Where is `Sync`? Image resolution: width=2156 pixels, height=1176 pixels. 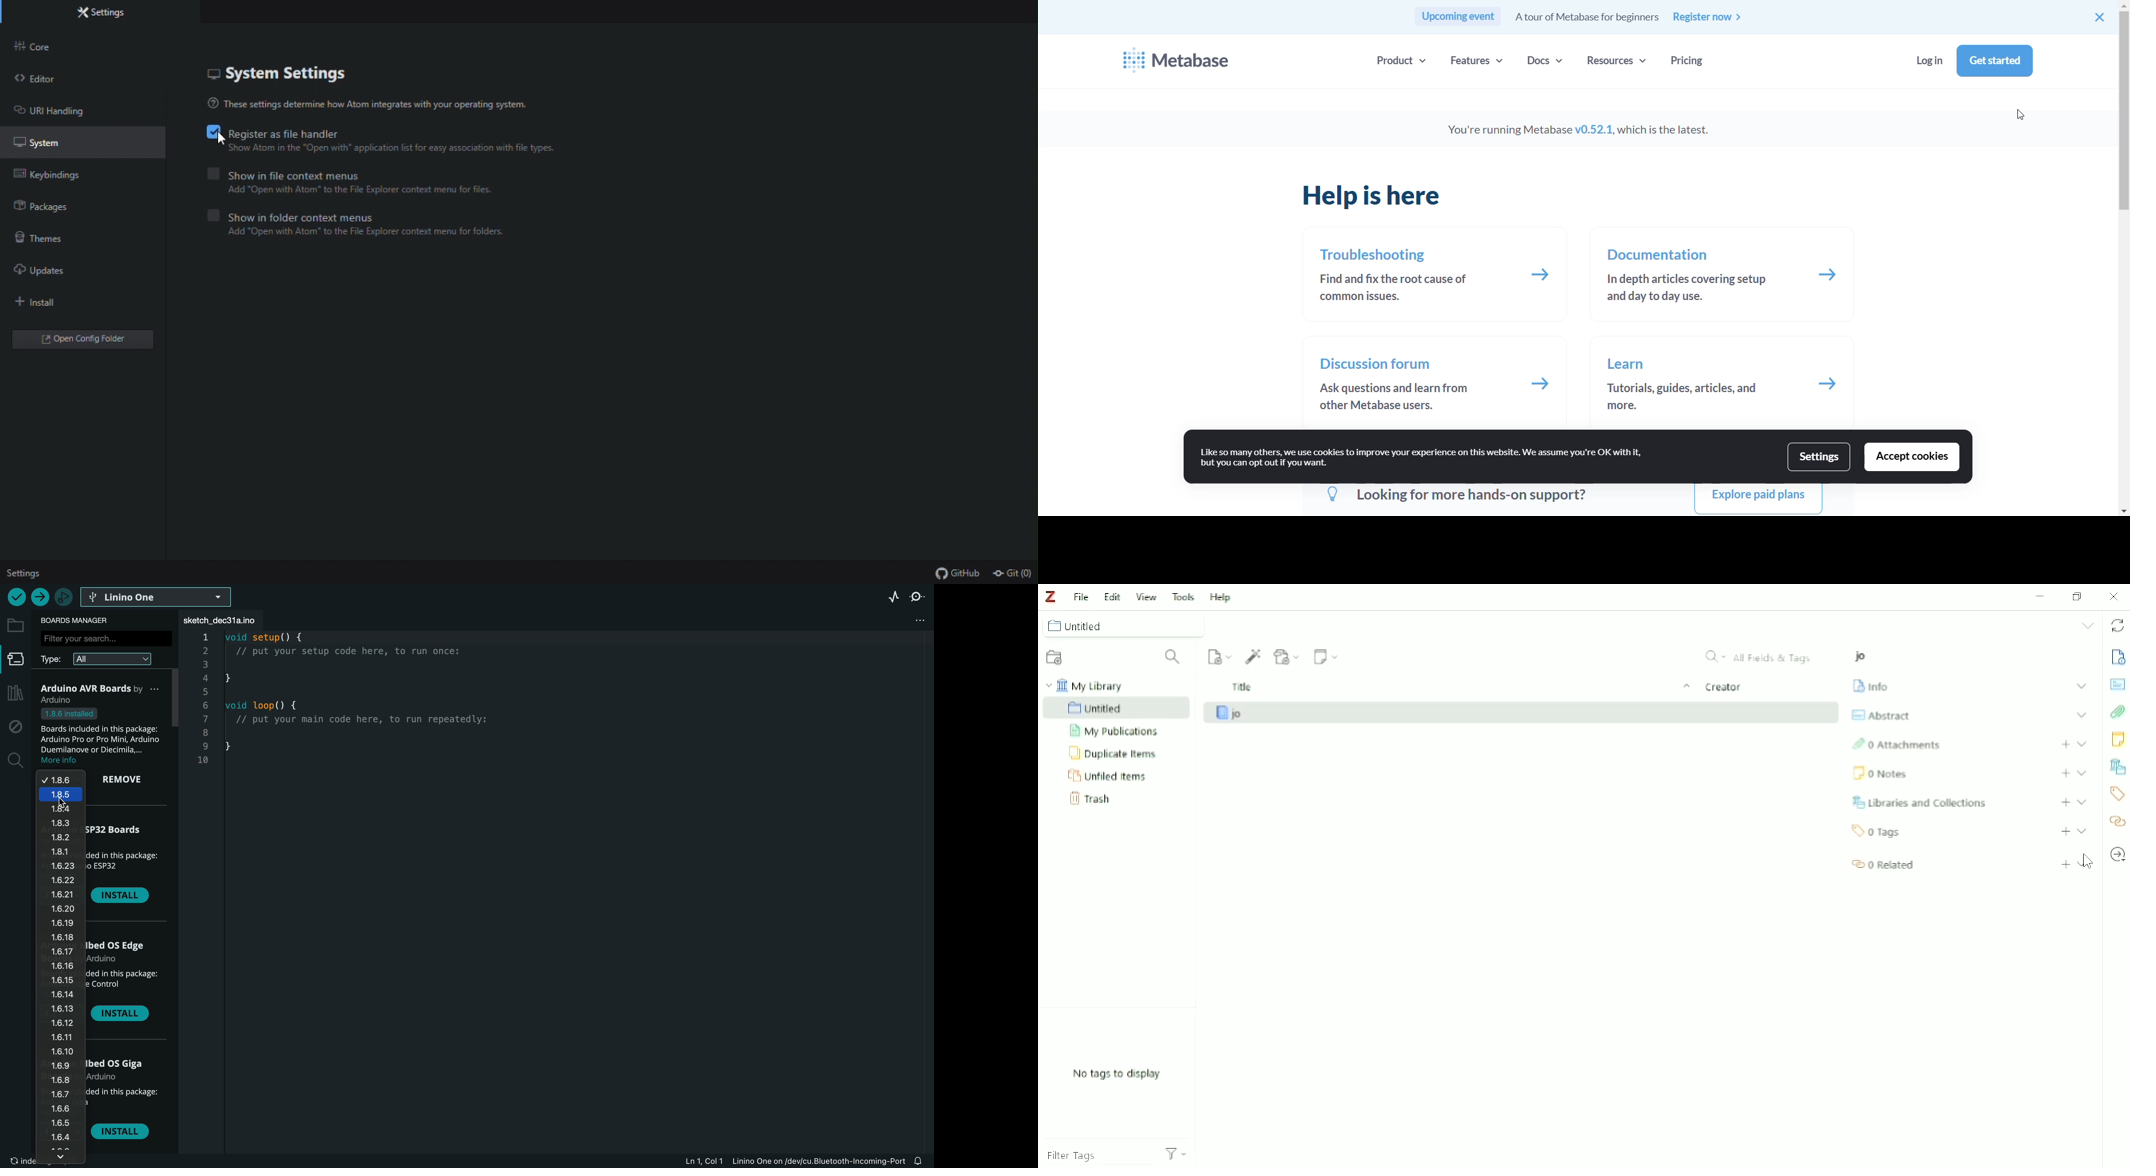
Sync is located at coordinates (2116, 627).